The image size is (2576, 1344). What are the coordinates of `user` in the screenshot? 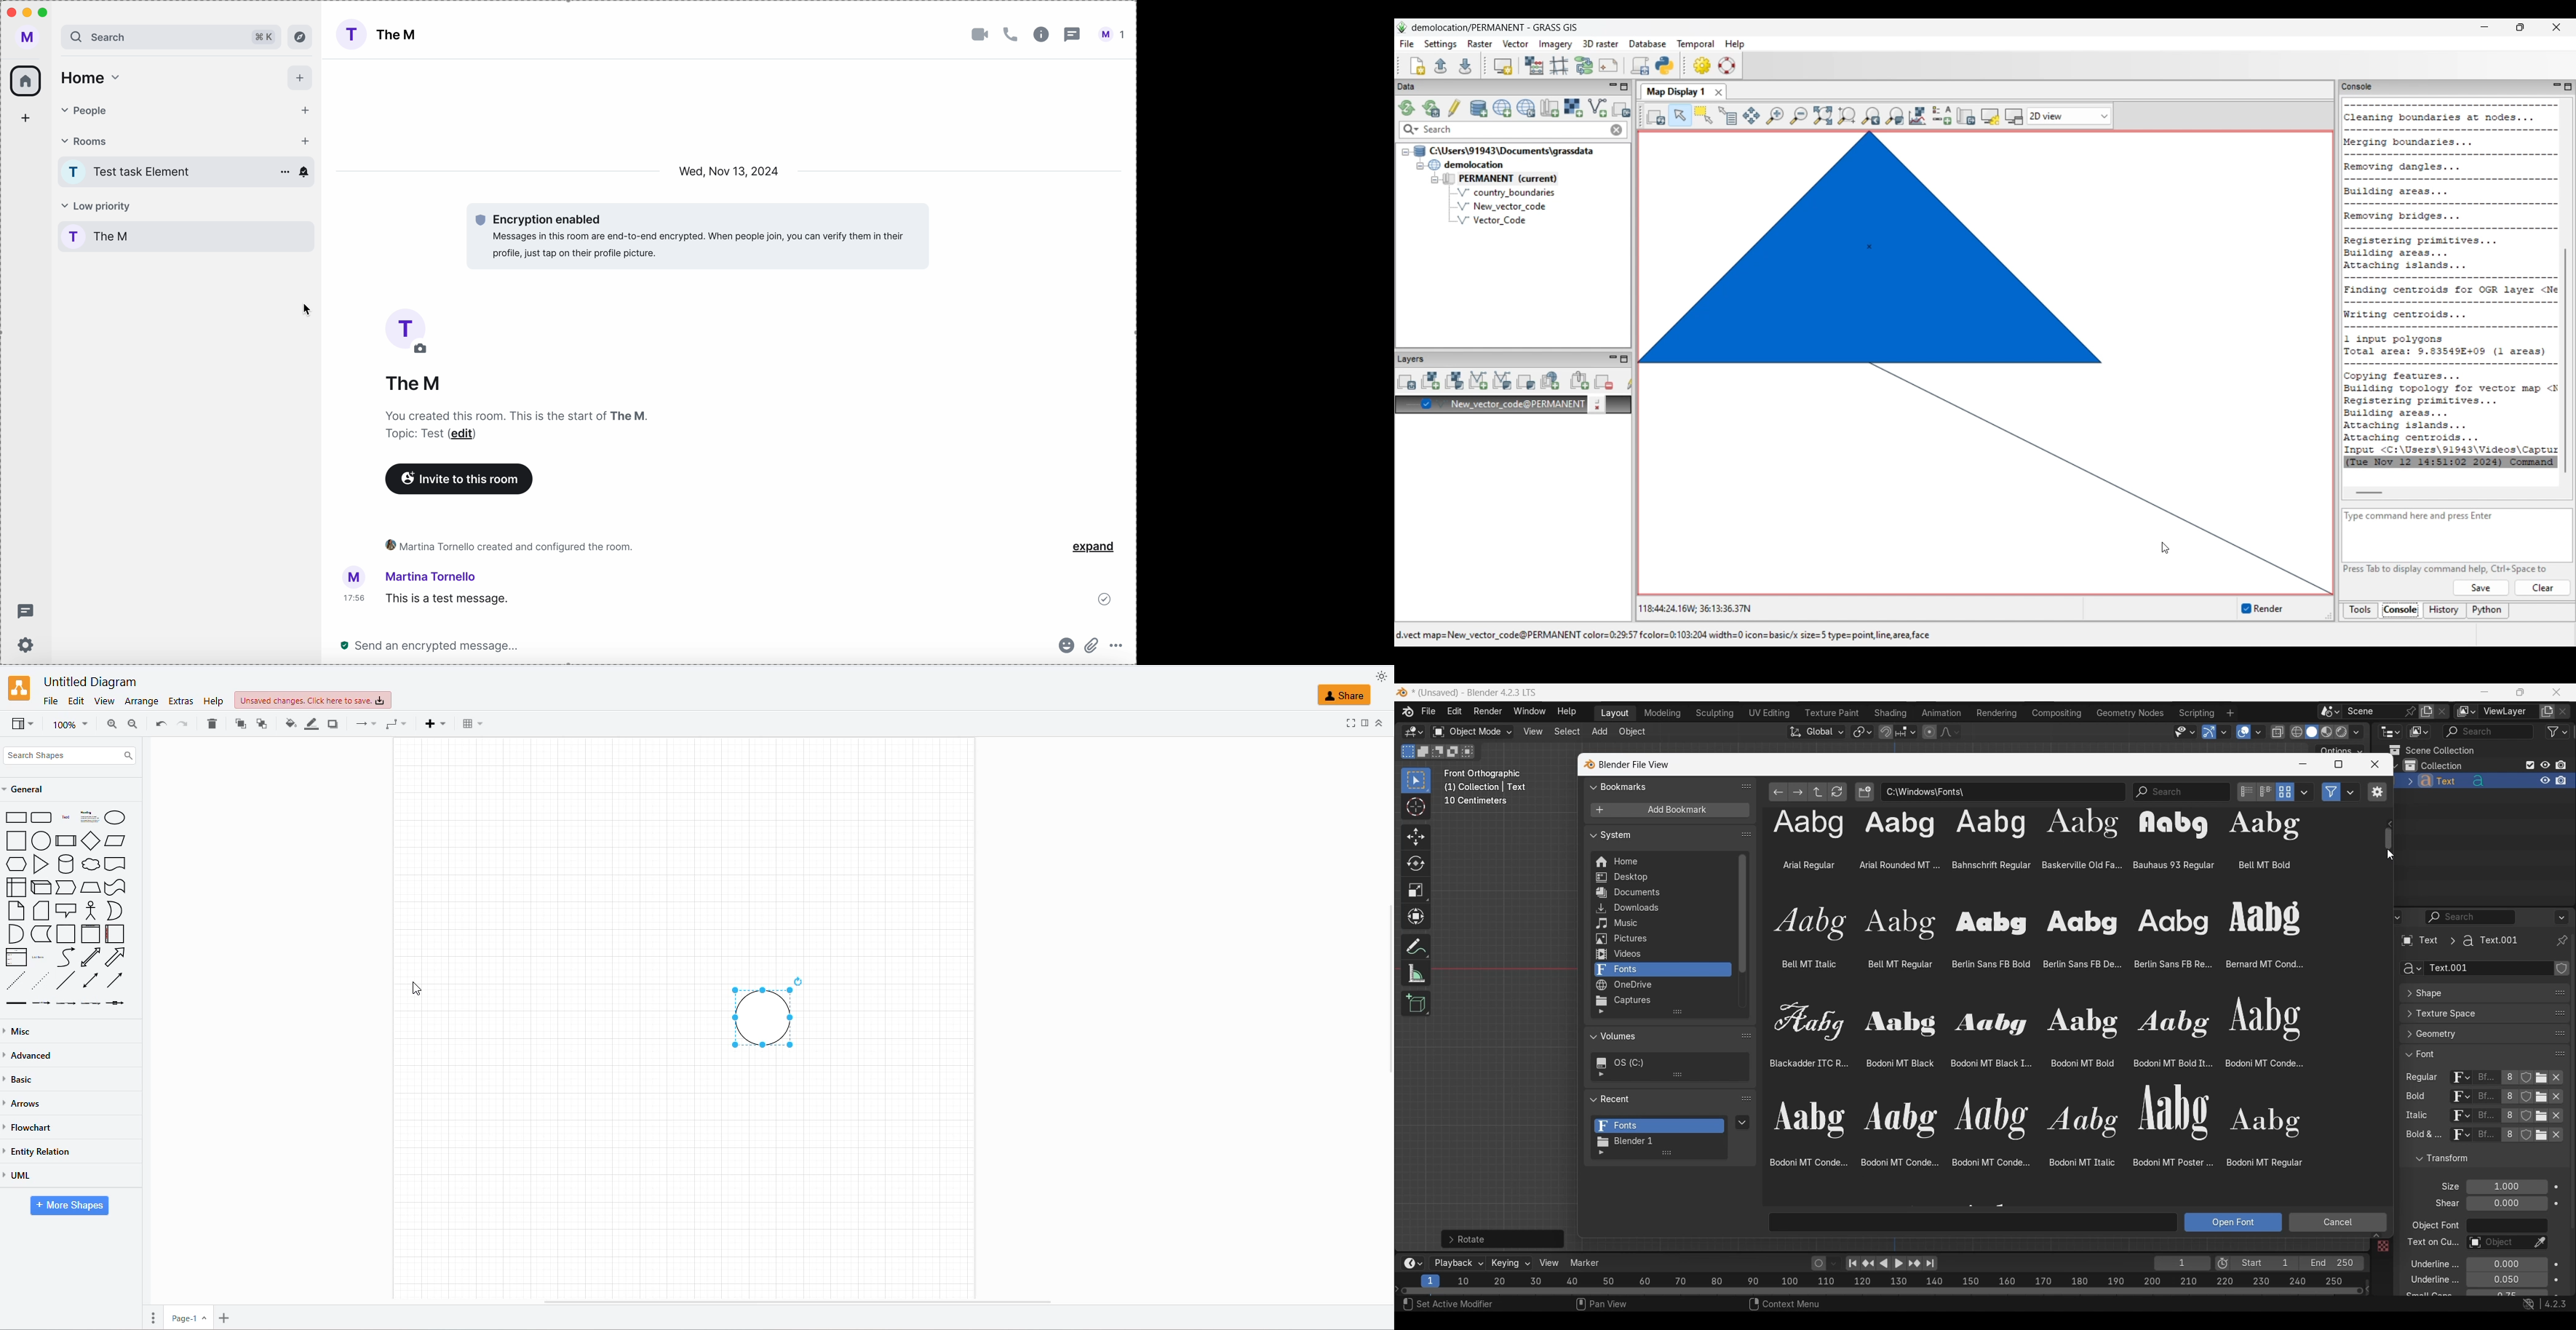 It's located at (436, 576).